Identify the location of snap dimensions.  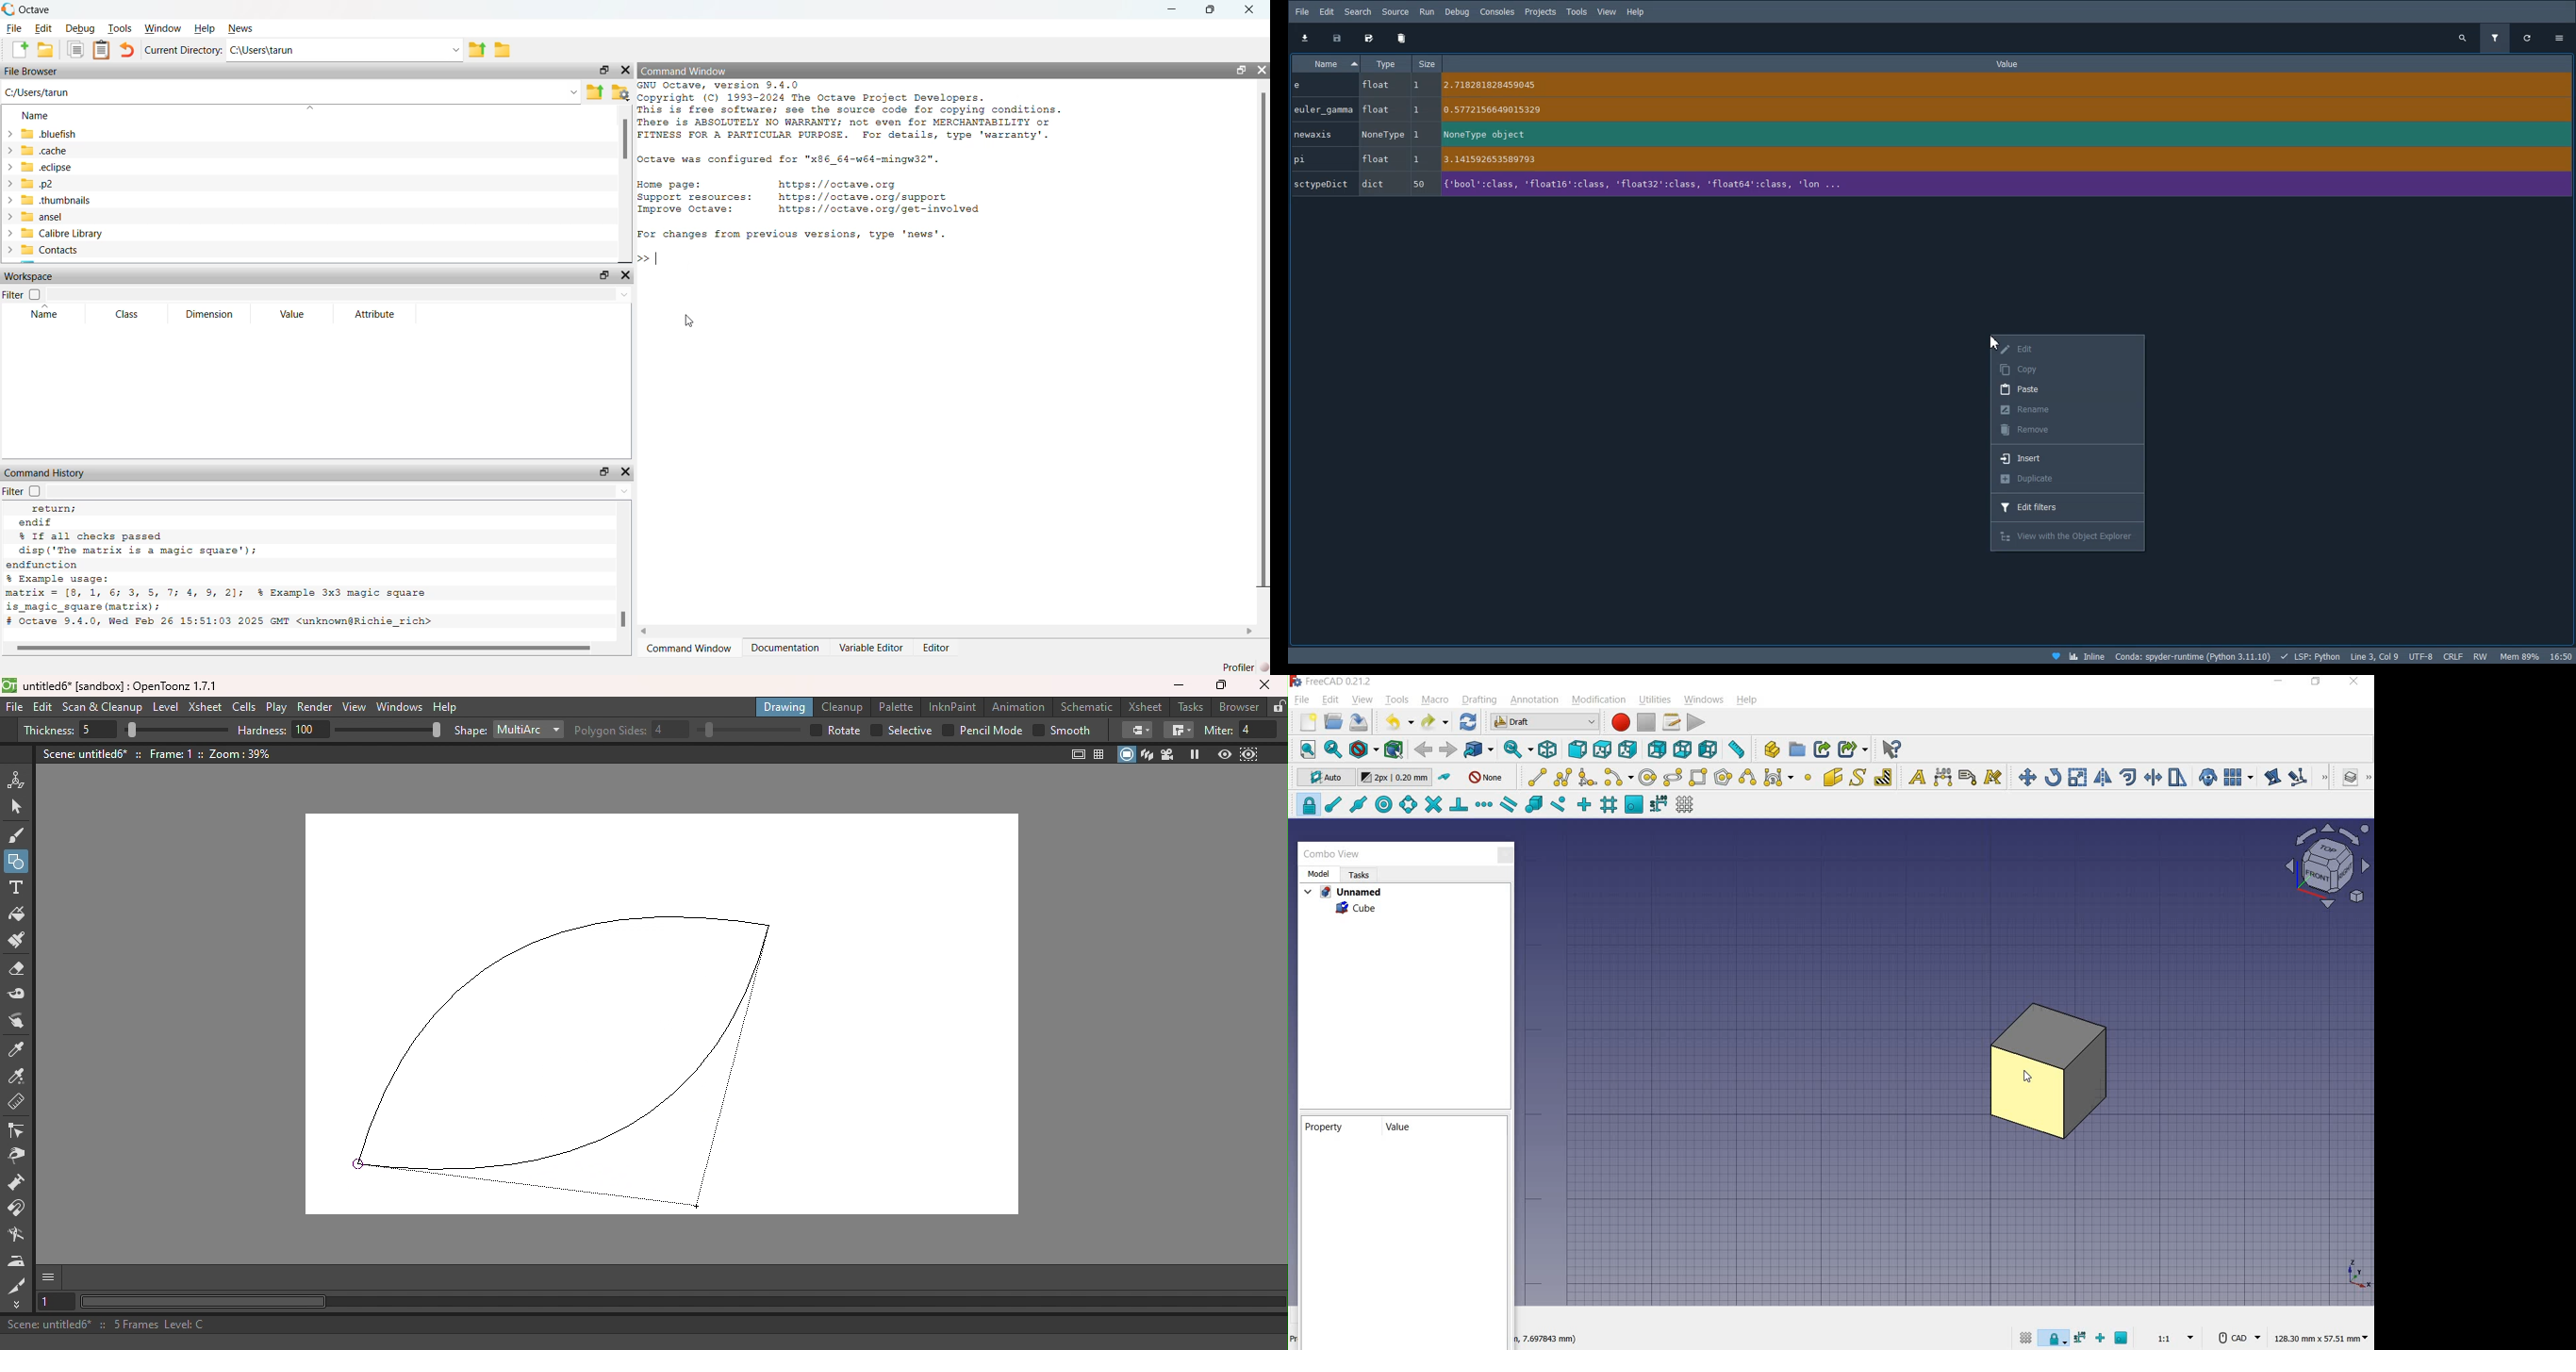
(2080, 1337).